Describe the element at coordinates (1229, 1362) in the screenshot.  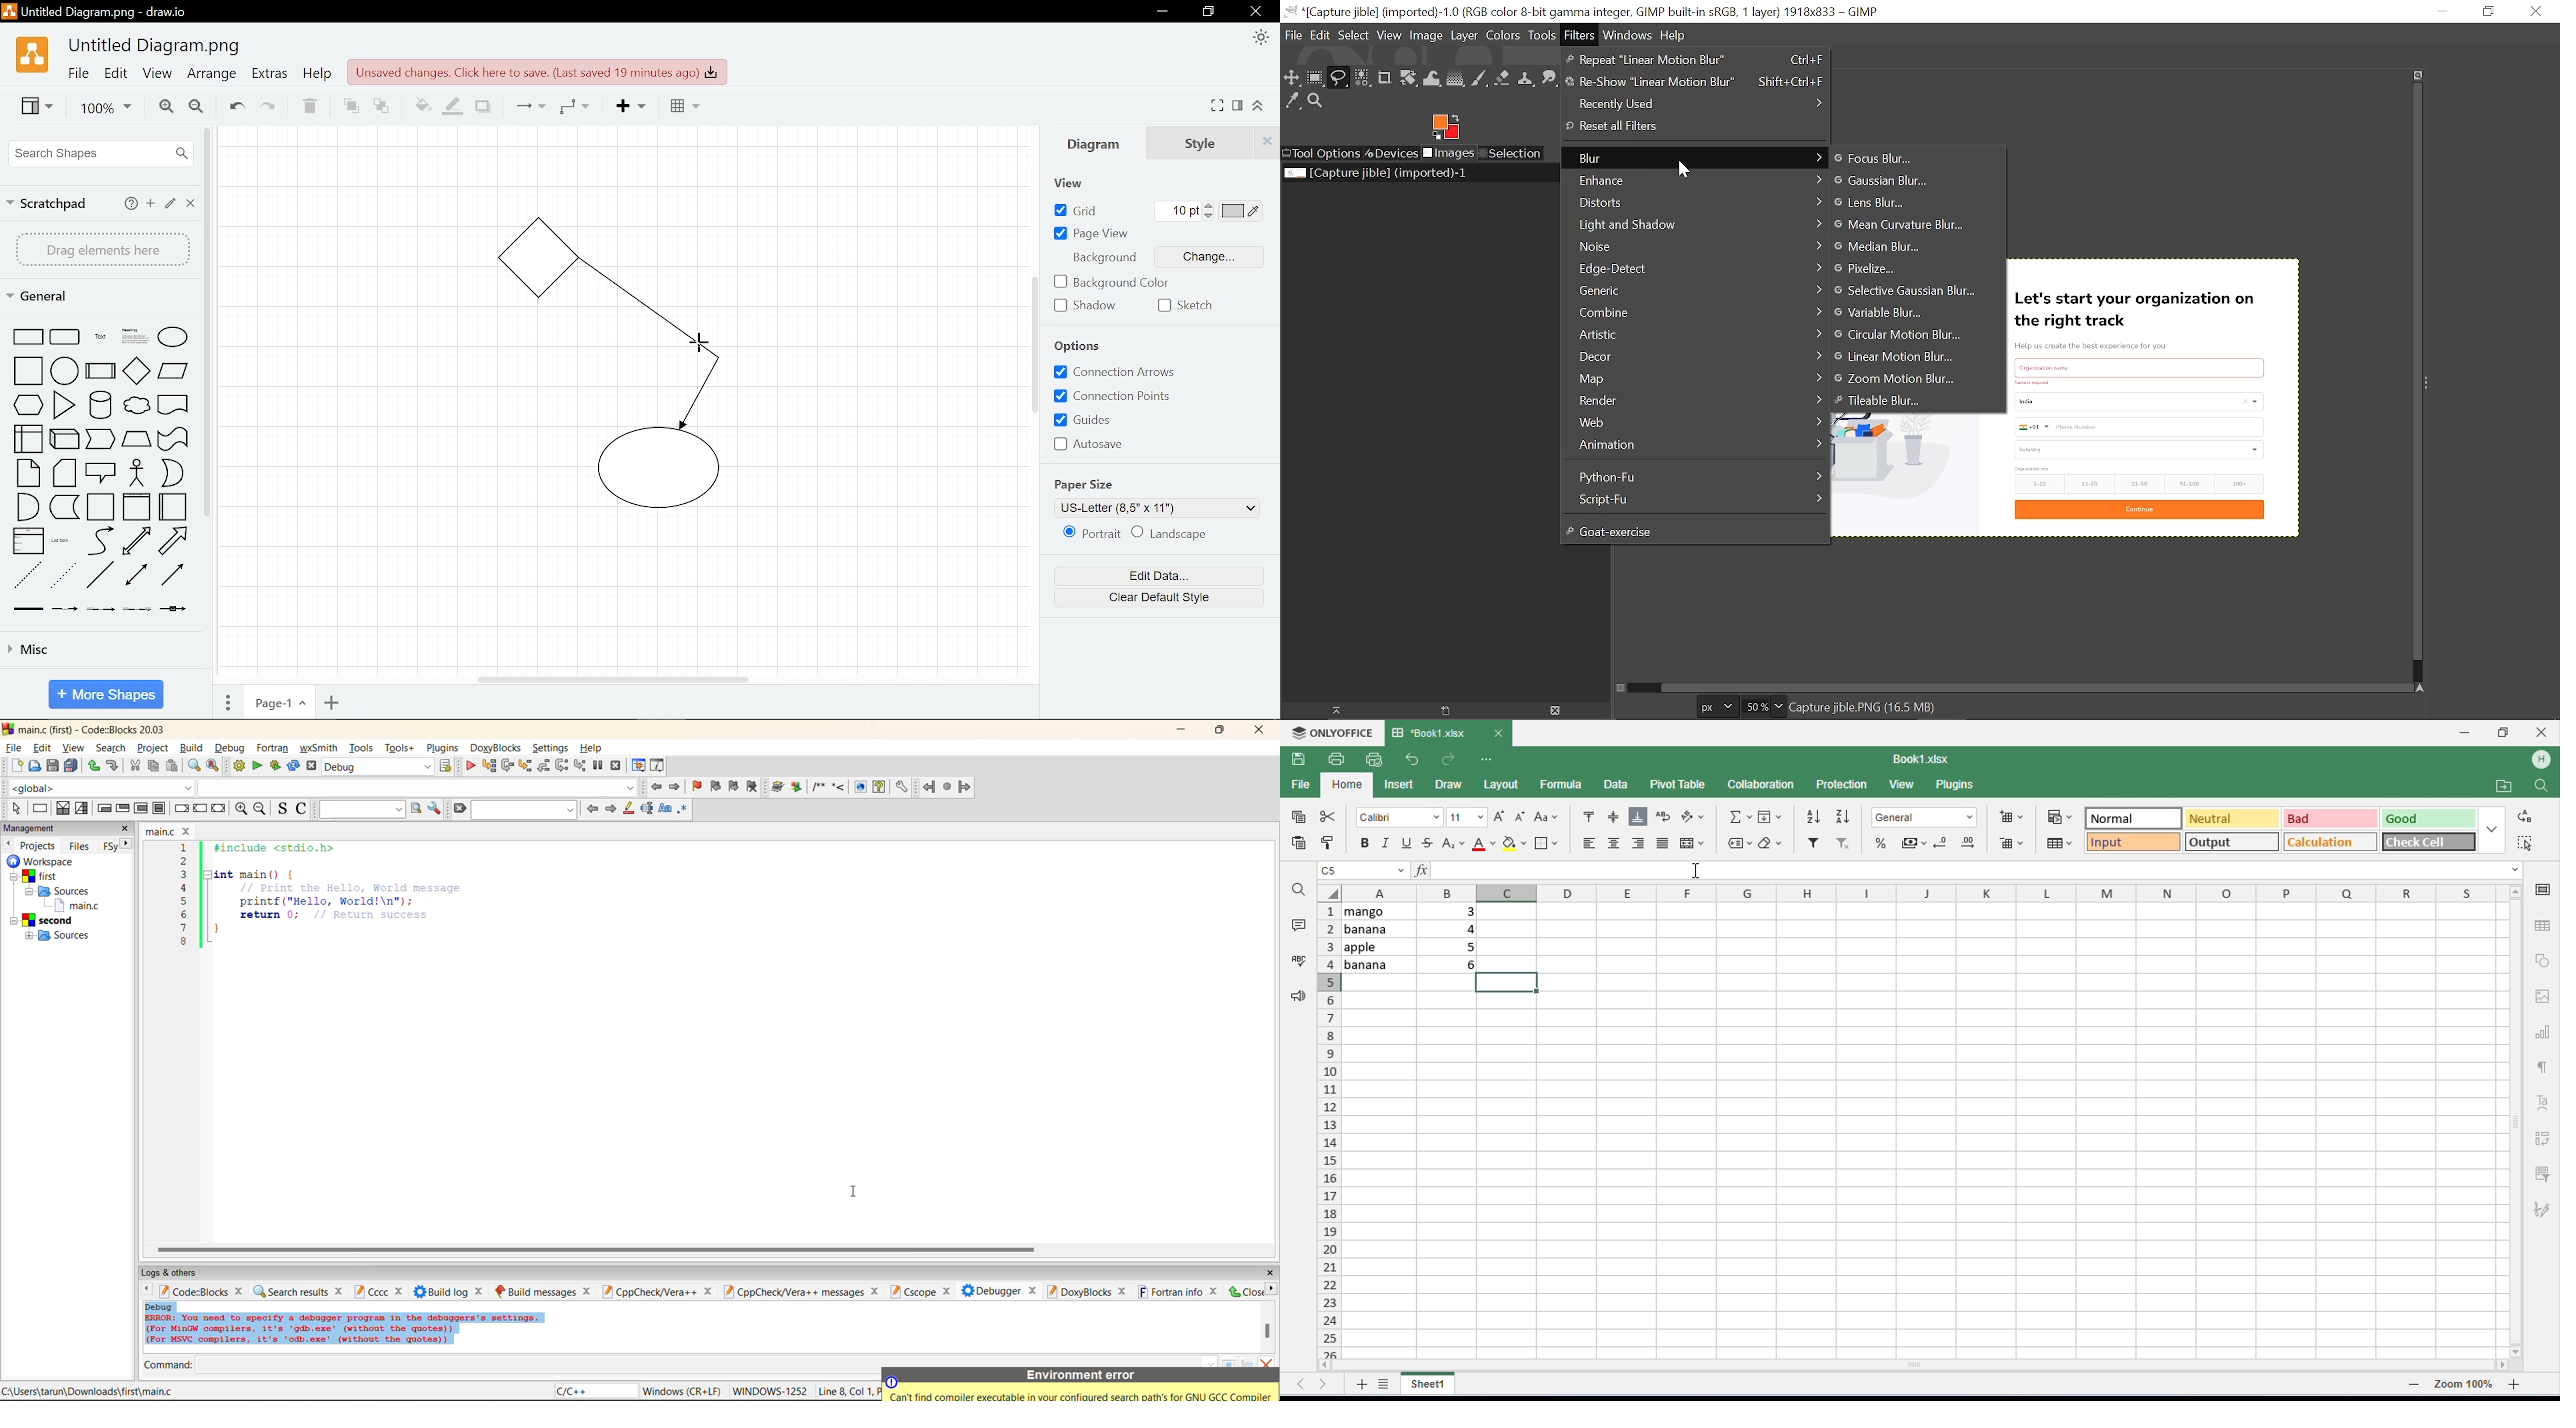
I see `tables` at that location.